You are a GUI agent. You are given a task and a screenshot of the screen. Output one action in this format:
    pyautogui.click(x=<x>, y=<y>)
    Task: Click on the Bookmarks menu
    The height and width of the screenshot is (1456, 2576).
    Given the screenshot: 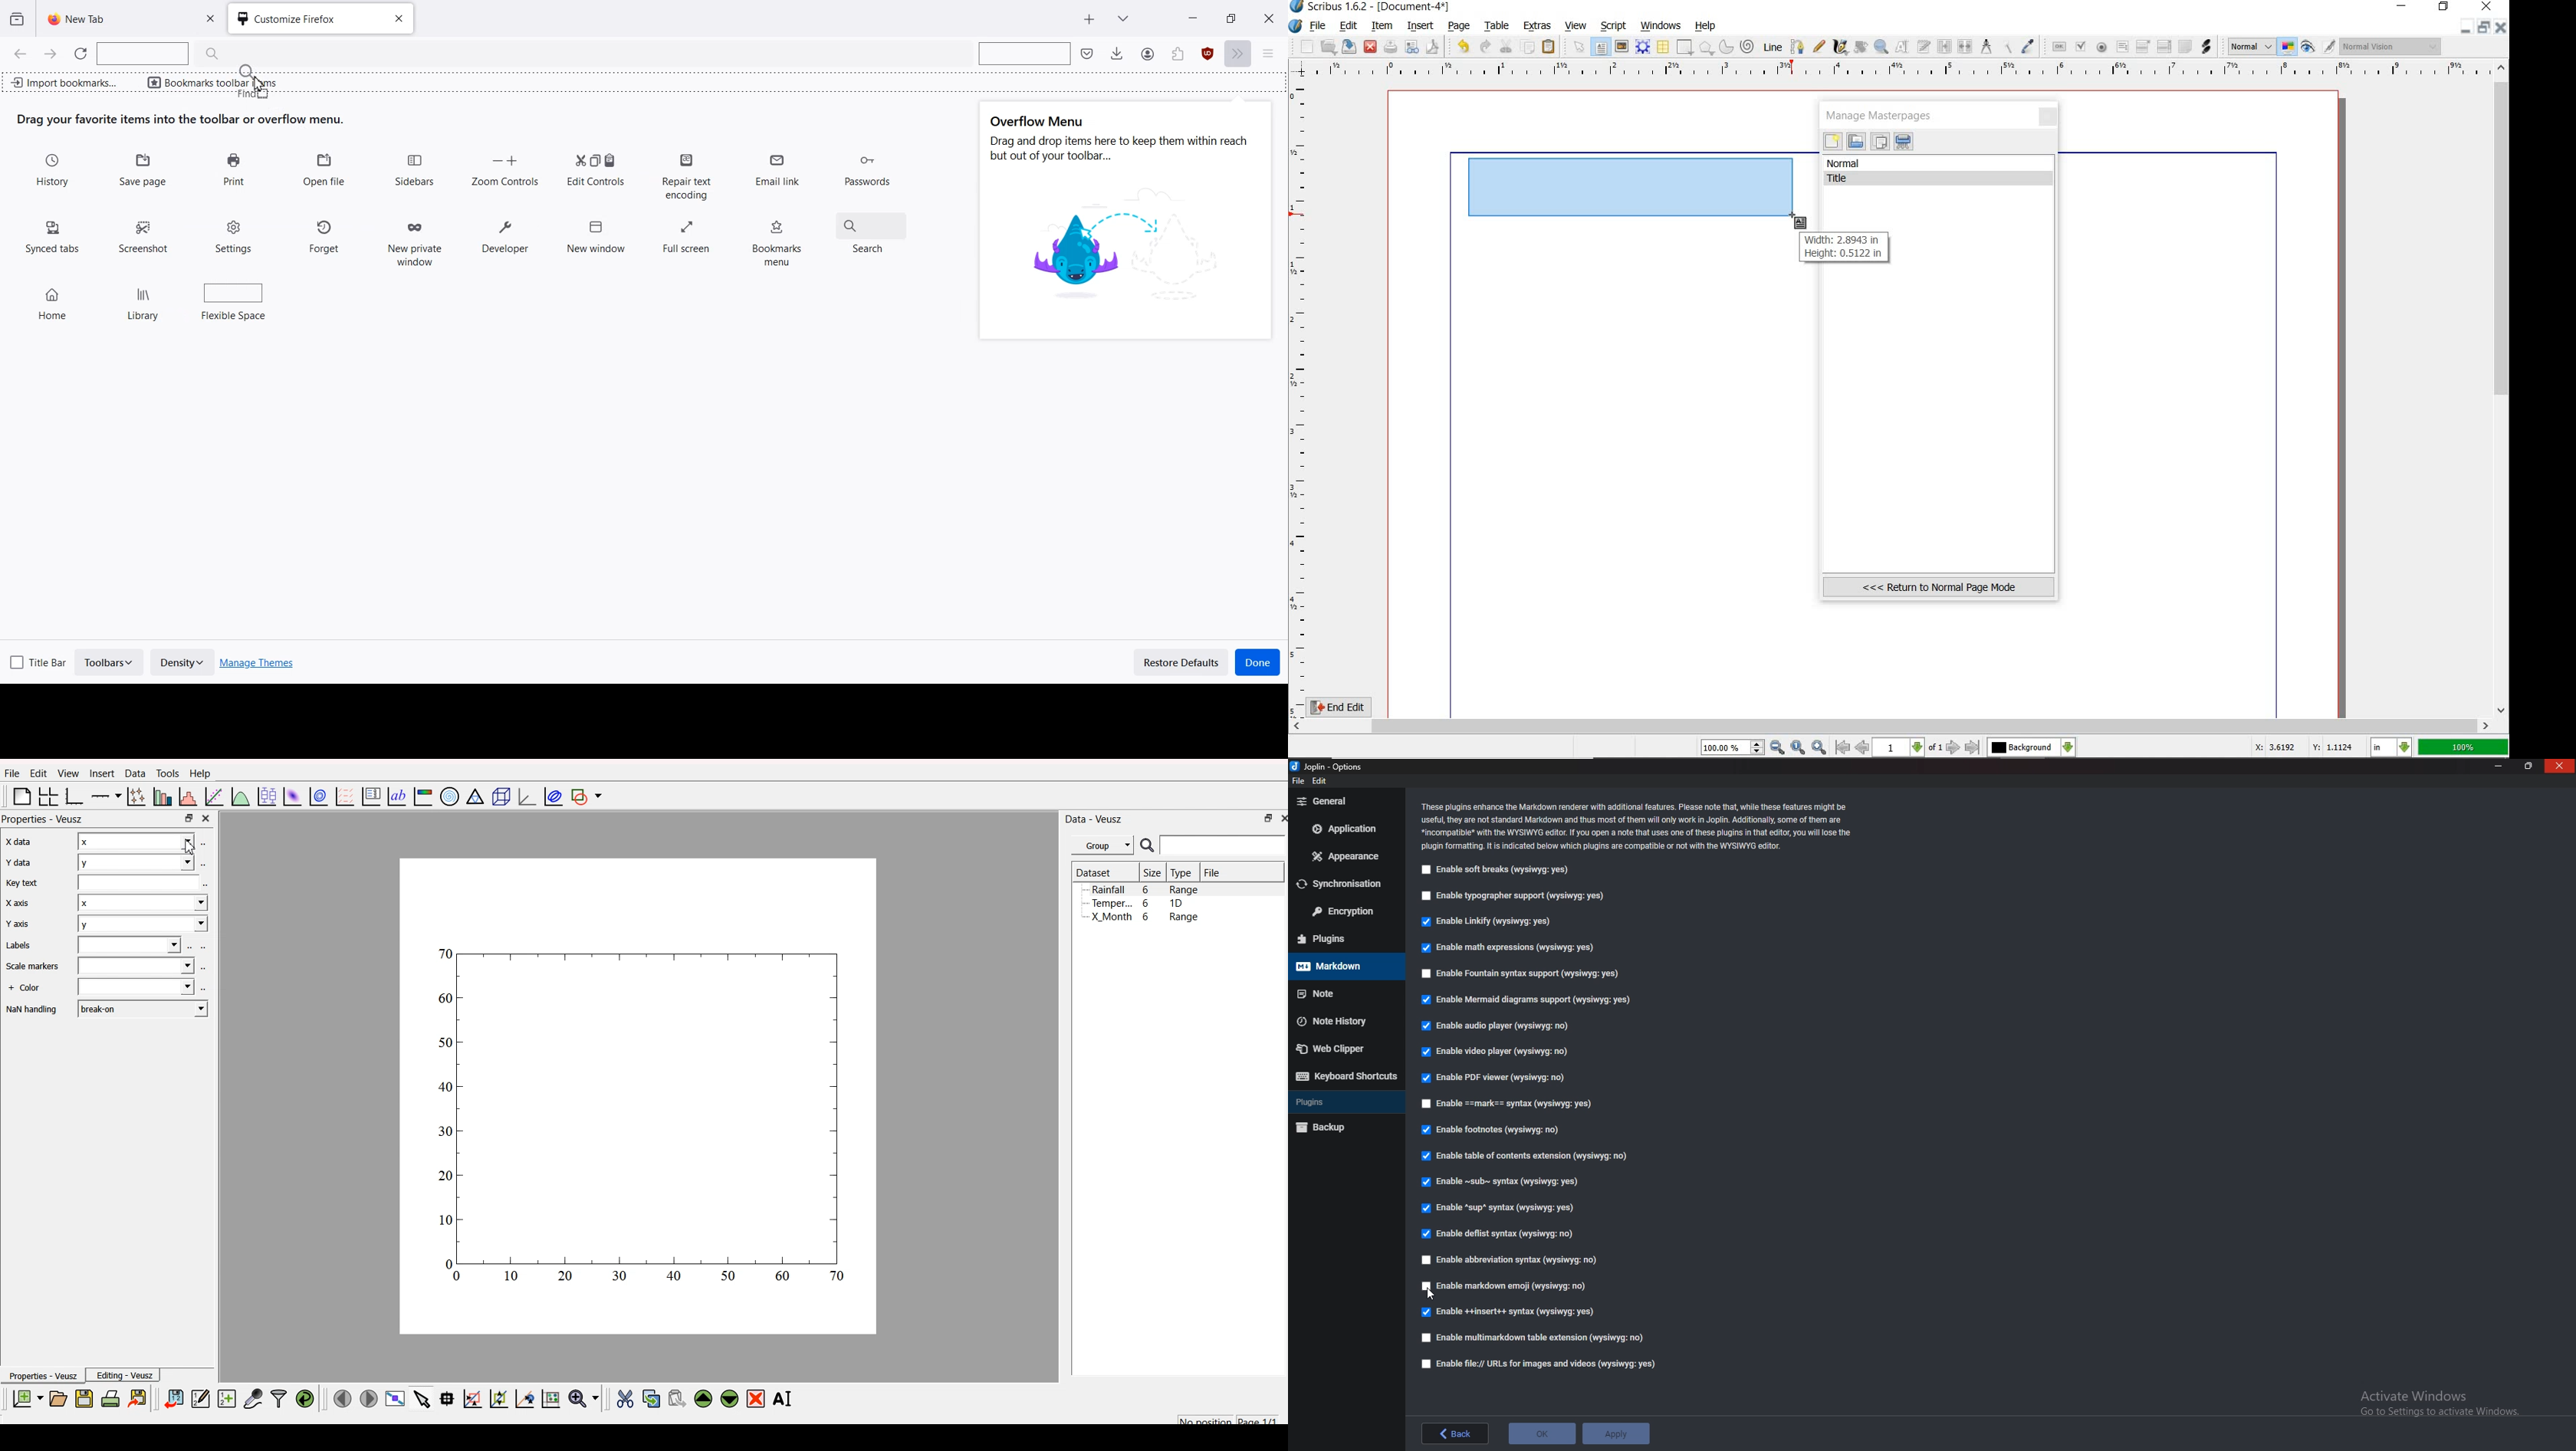 What is the action you would take?
    pyautogui.click(x=777, y=238)
    